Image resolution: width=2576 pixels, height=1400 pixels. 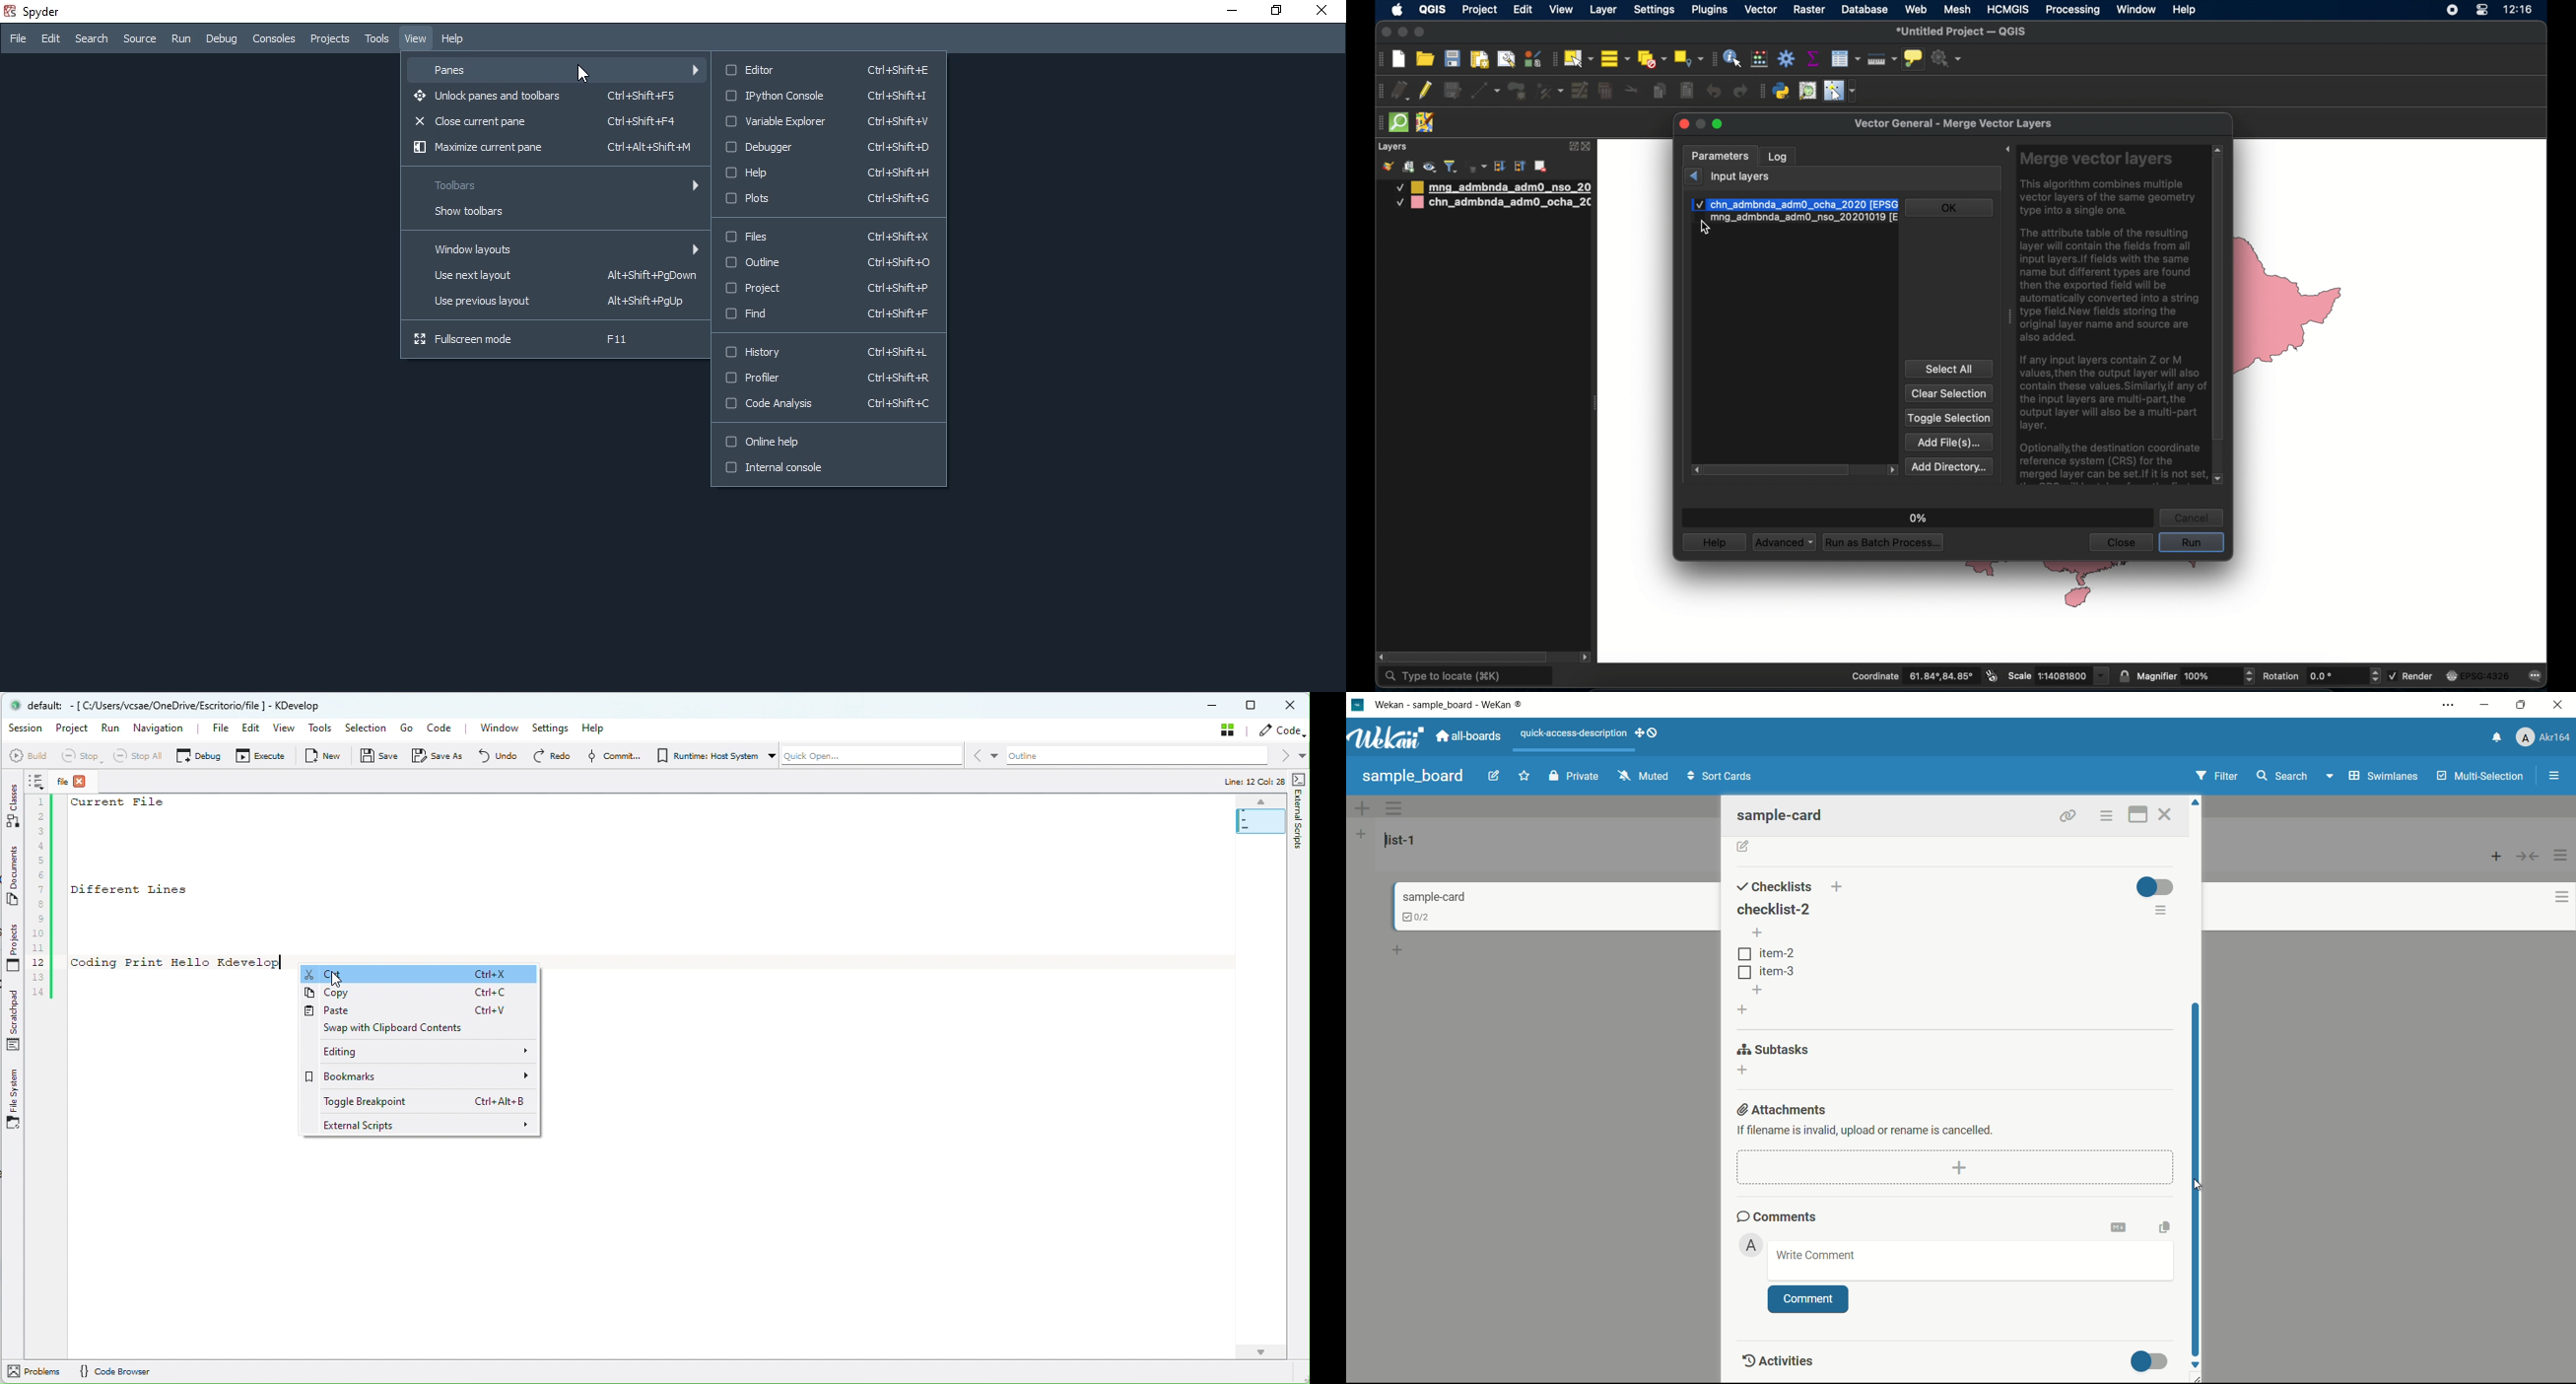 What do you see at coordinates (35, 10) in the screenshot?
I see `spyder Desktop icon` at bounding box center [35, 10].